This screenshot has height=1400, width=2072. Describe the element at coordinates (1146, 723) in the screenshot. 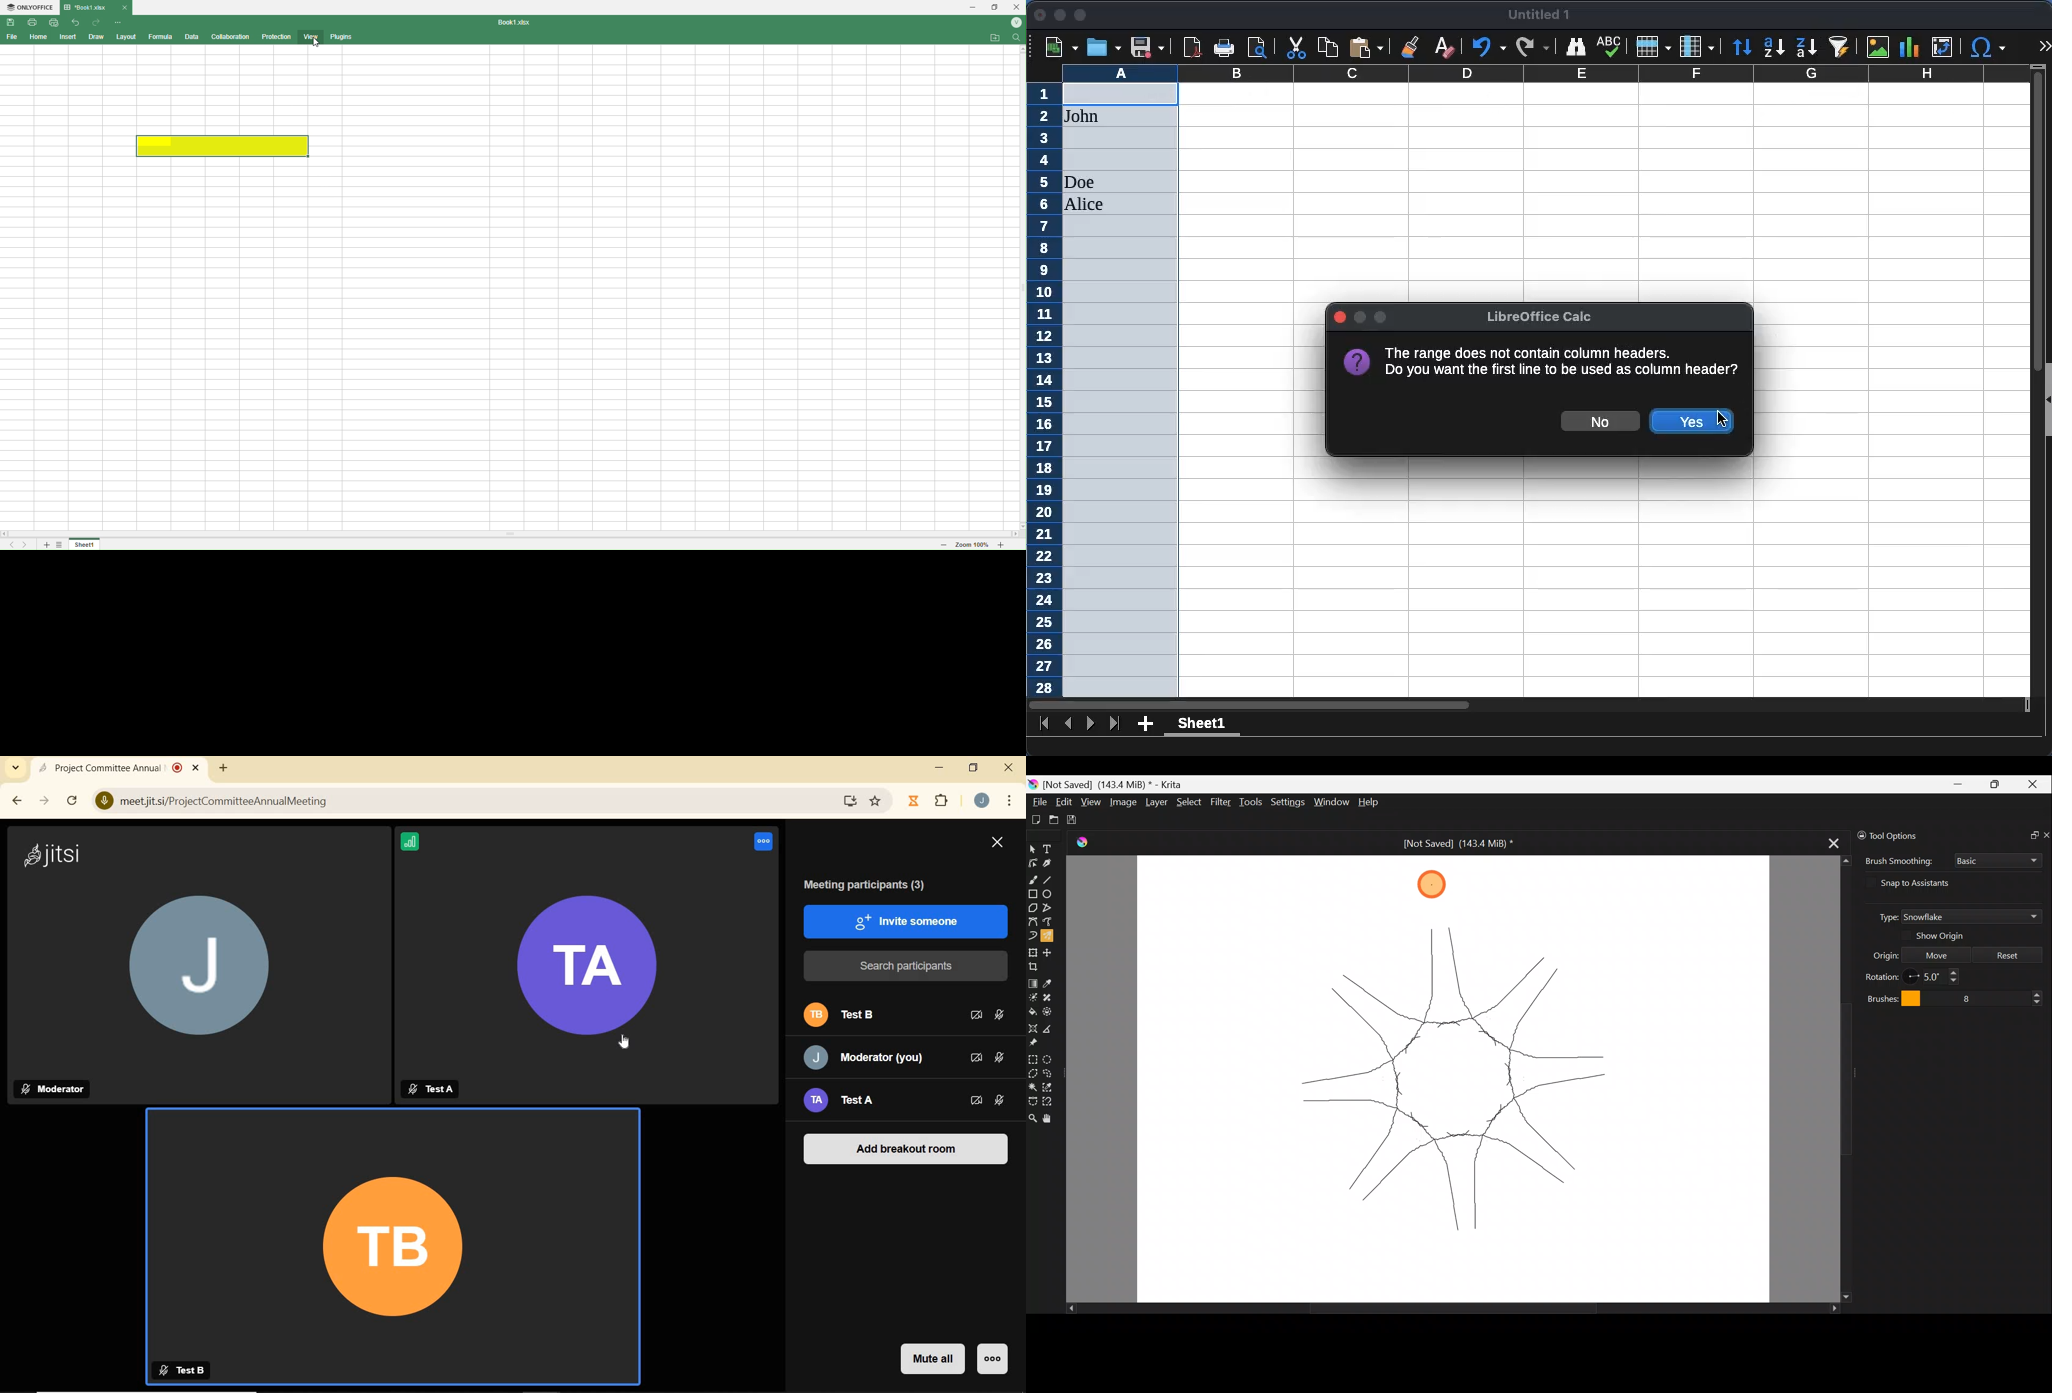

I see `add` at that location.